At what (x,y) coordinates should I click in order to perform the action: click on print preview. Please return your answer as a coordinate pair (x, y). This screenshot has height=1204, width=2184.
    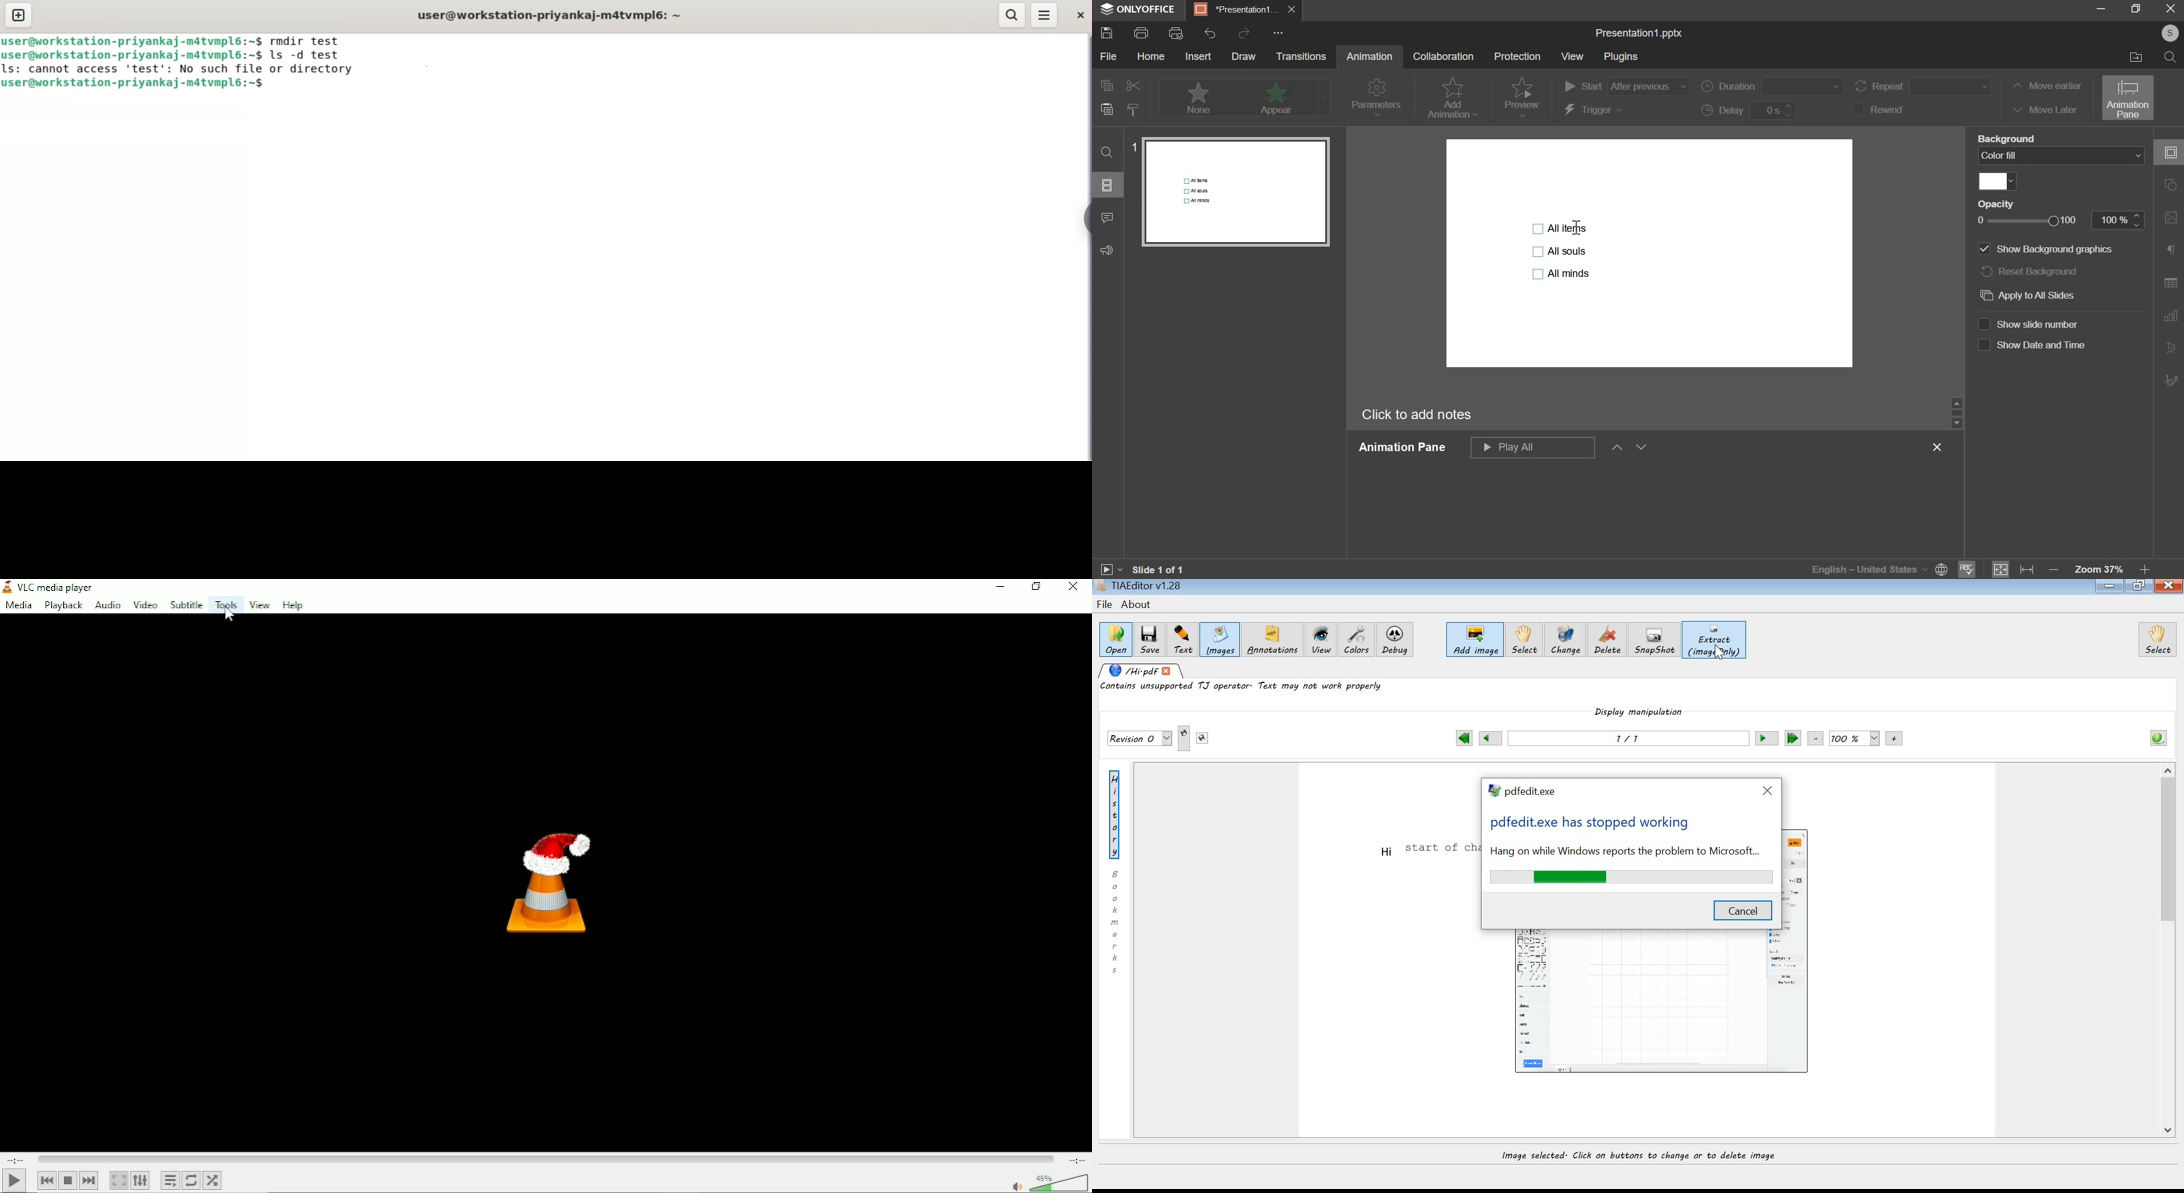
    Looking at the image, I should click on (1175, 33).